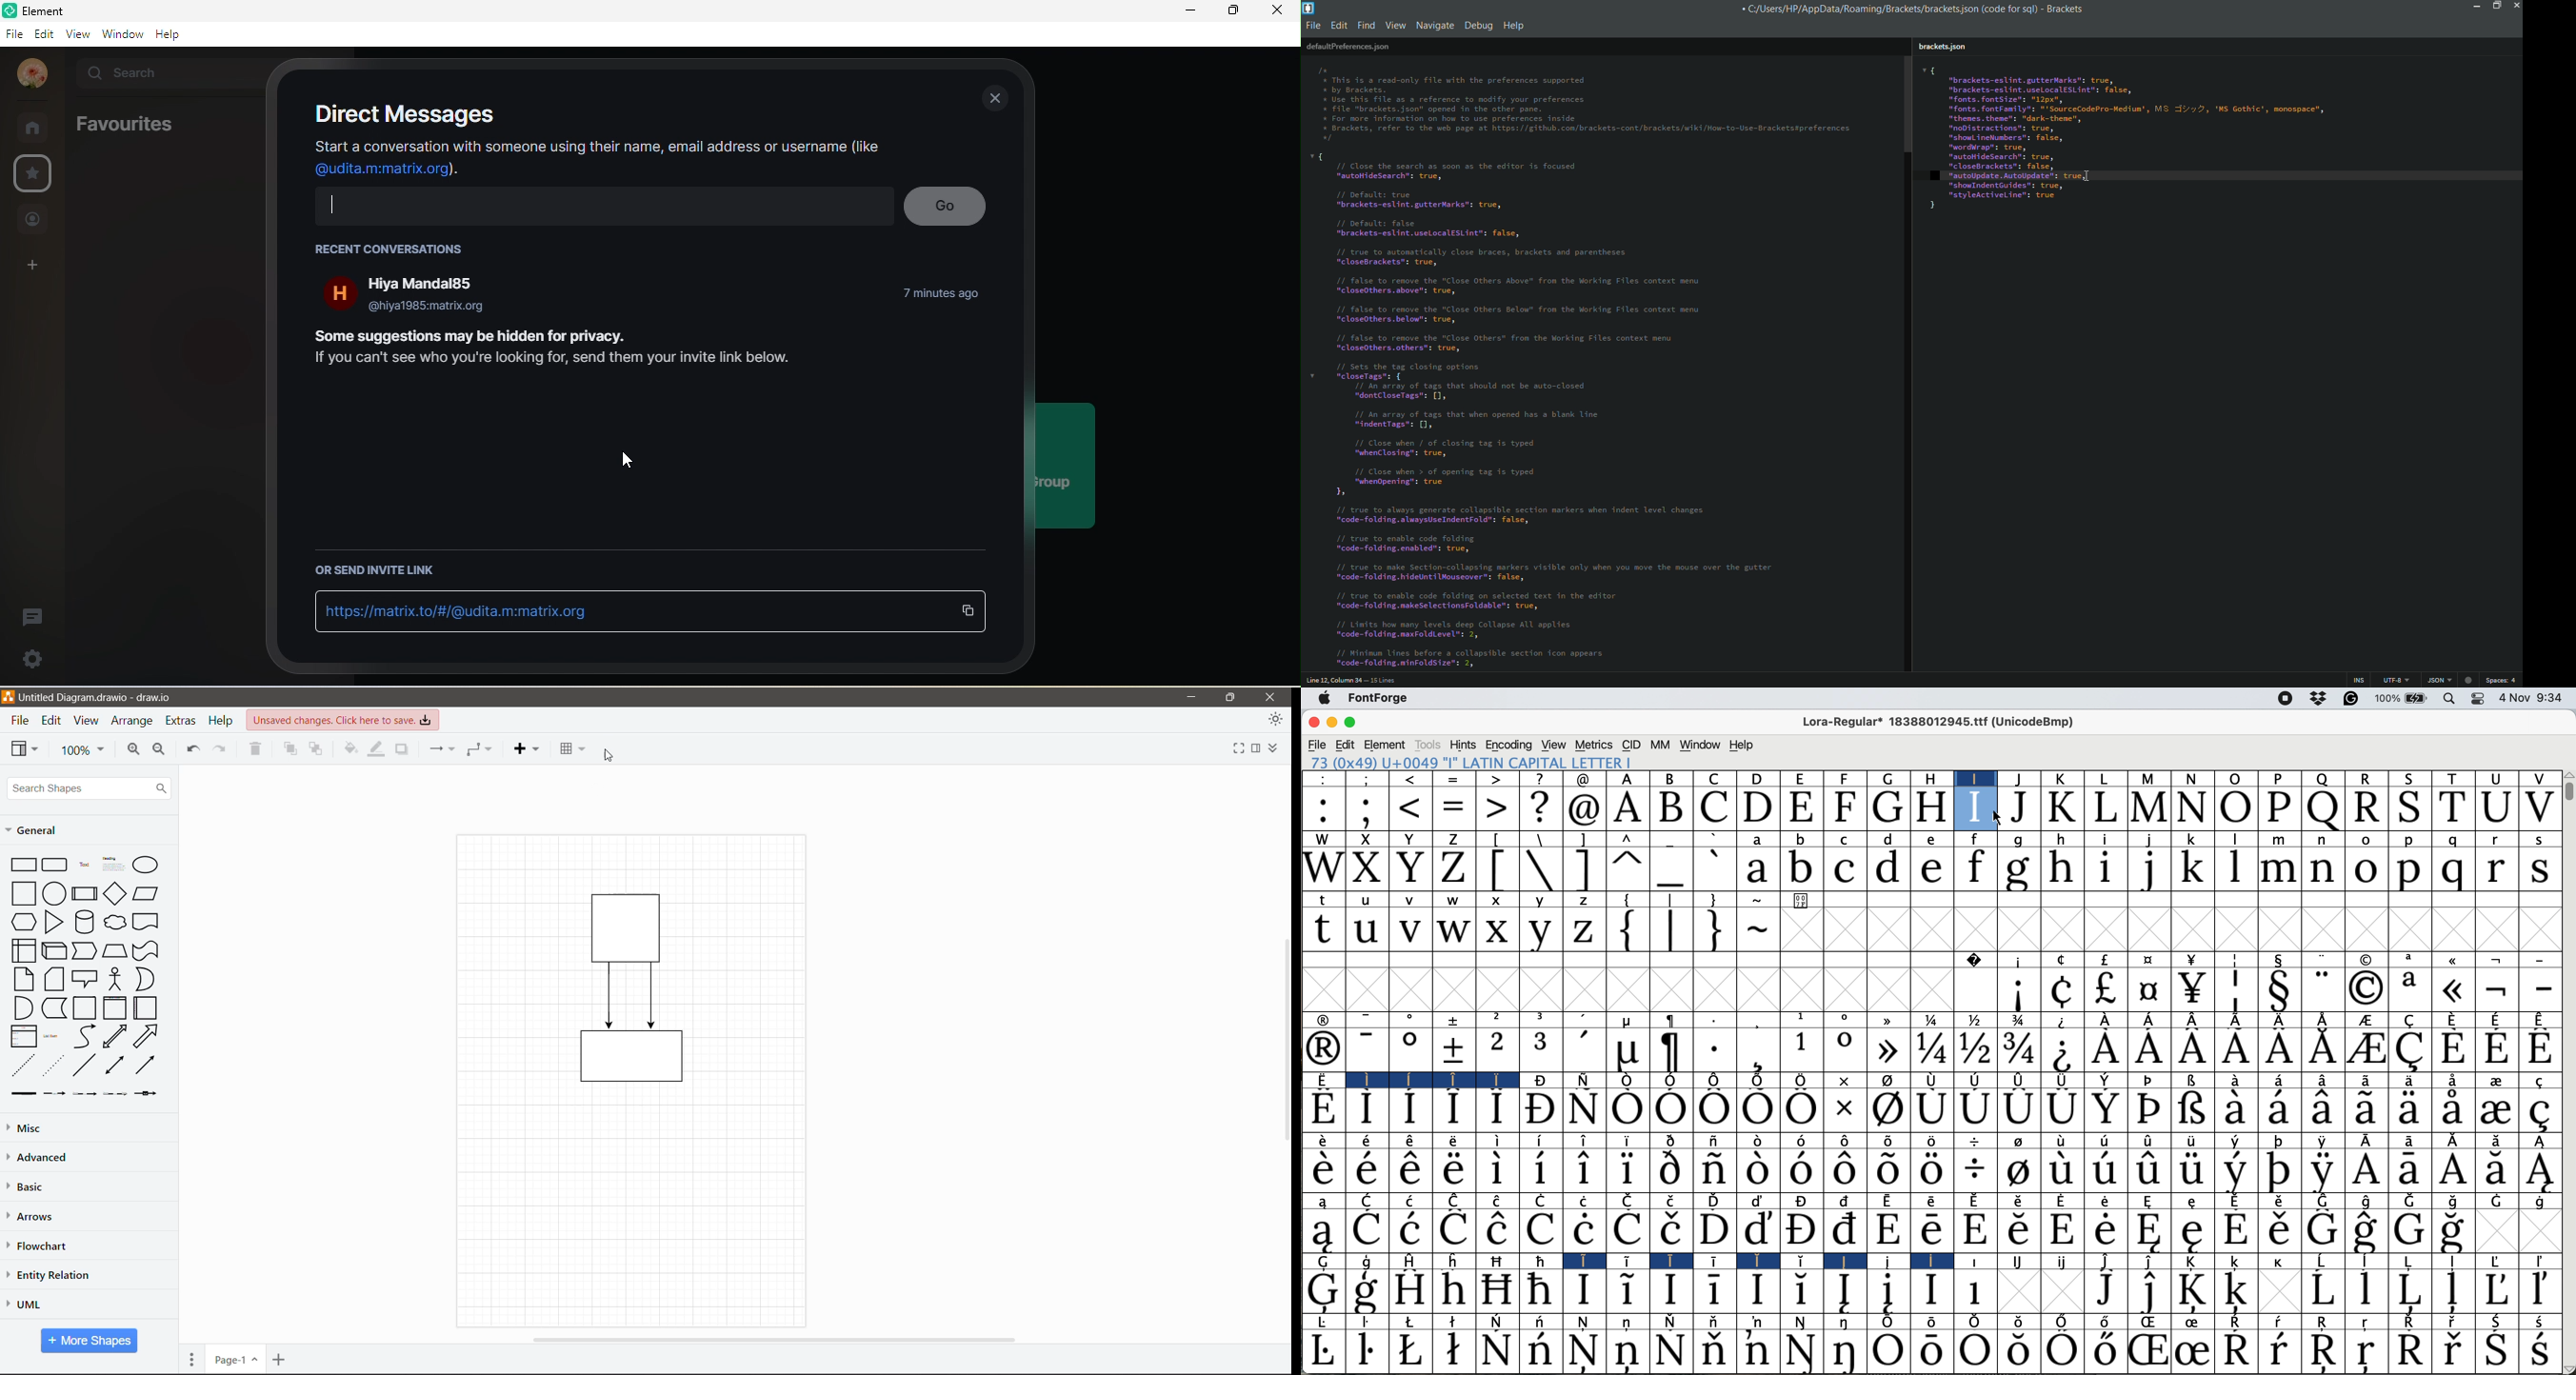  Describe the element at coordinates (1586, 411) in the screenshot. I see `v{
// Close the search as soon as the editor is focused
“autoHidesearch": true,
// Default: true
“brackets-eslint.gutterMarks": true,
// Default: false
"brackets-eslint.useLocalesLint": false,
// true to automatically close braces, brackets and parentheses
"closeBrackets": true,
// false to remove the "Close Others Above" from the Working Files context menu
"closeothers.above": true,
// false to remove the "Close Others Below" from the Working Files context menu
"closeothers.below": true,
// false to remove the "Close Others" from the Working Files context menu
"closeOthers. others": true,
/1 sets the tag closing options
* “closeTags": {
// An array of tags that should not be auto-closed
"dontCloseTags": [1,
// An array of tags that when opened has a blank line
"indentTags": [1,
// Close when / of closing tag is typed
"whenClosing": true,
// Close when > of opening tag is typed
"whenOpening": true
by
// true to always generate collapsible section markers when indent level changes
"code-folding.alwaysUseIndentFold": false,
// true to enable code folding
"code-folding.enabled": true,
// true to make Section-collapsing markers visible only when you move the mouse over the gutter
"code-folding.hideuntilMouseover®: false,
// true to enable code folding on selected text in the editor
"code-folding.makeselectionsFoldable": true,
// Limits how many levels deep Collapse ALL applies
"code-folding.maxFoldLevel™: 2,
// Minimum Lines before a collapsible section icon appears
“code-folding.minFoldsize": 2,` at that location.